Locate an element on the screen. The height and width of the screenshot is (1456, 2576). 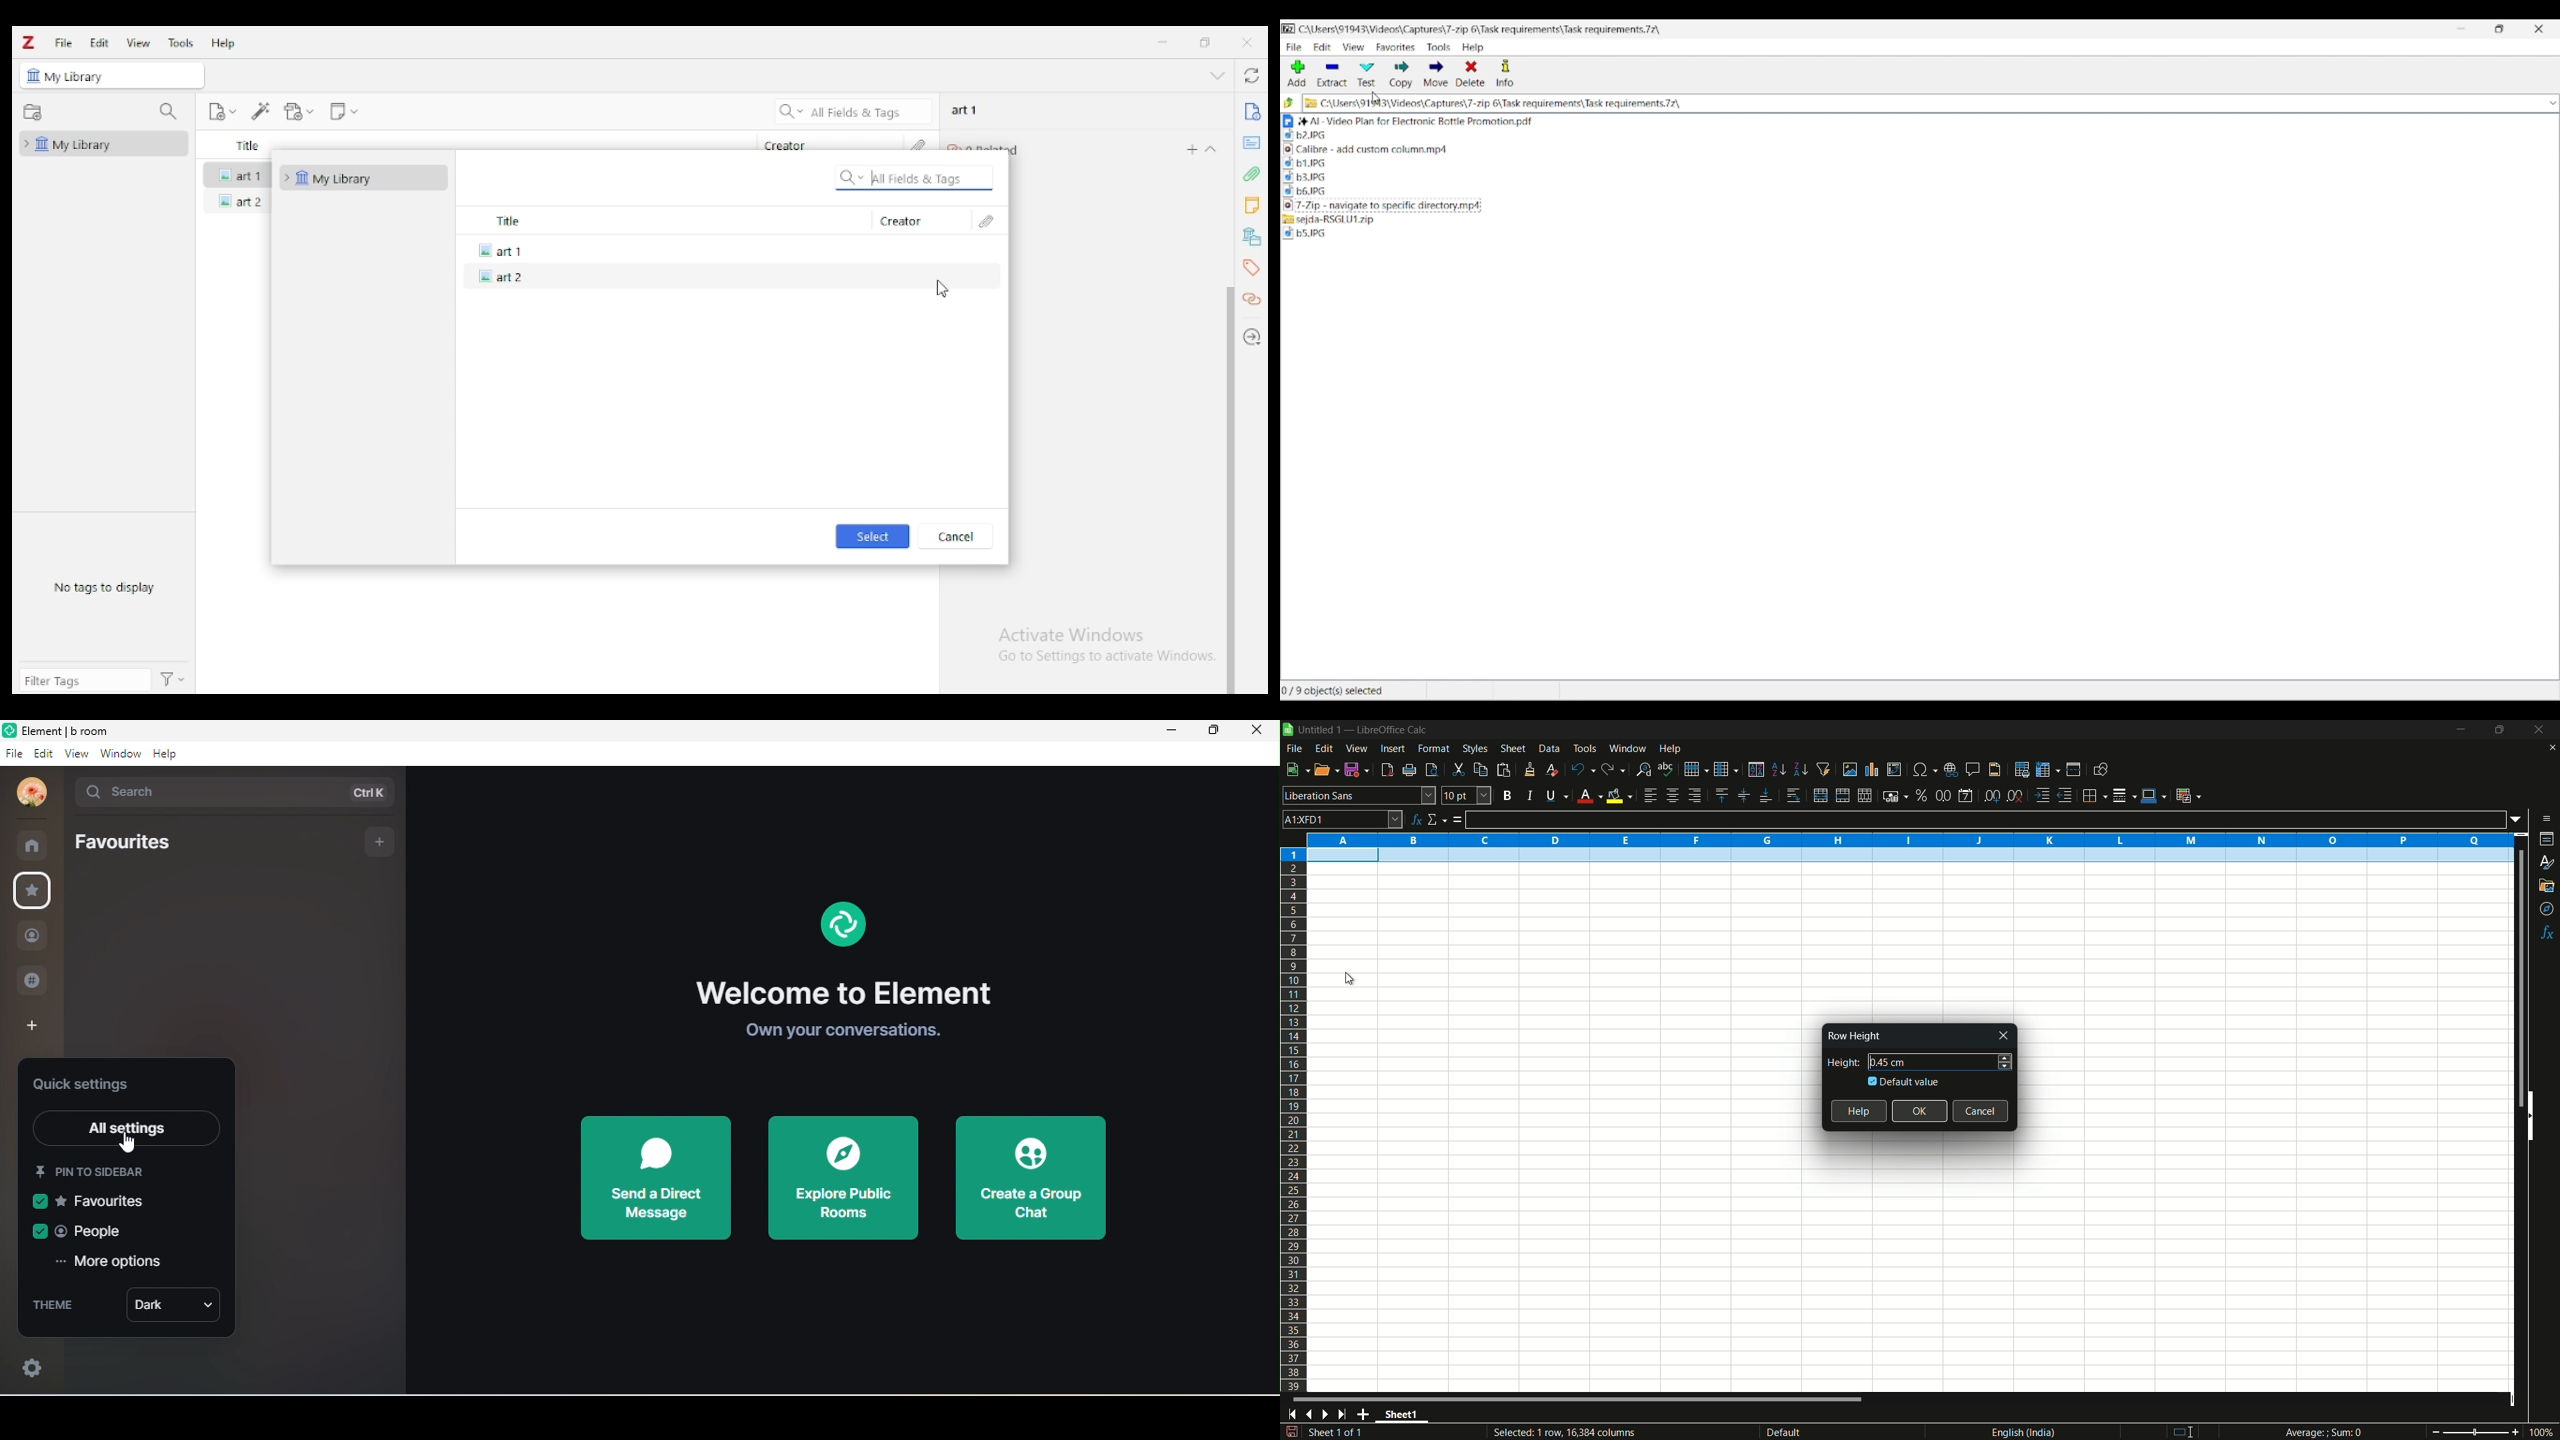
select is located at coordinates (874, 536).